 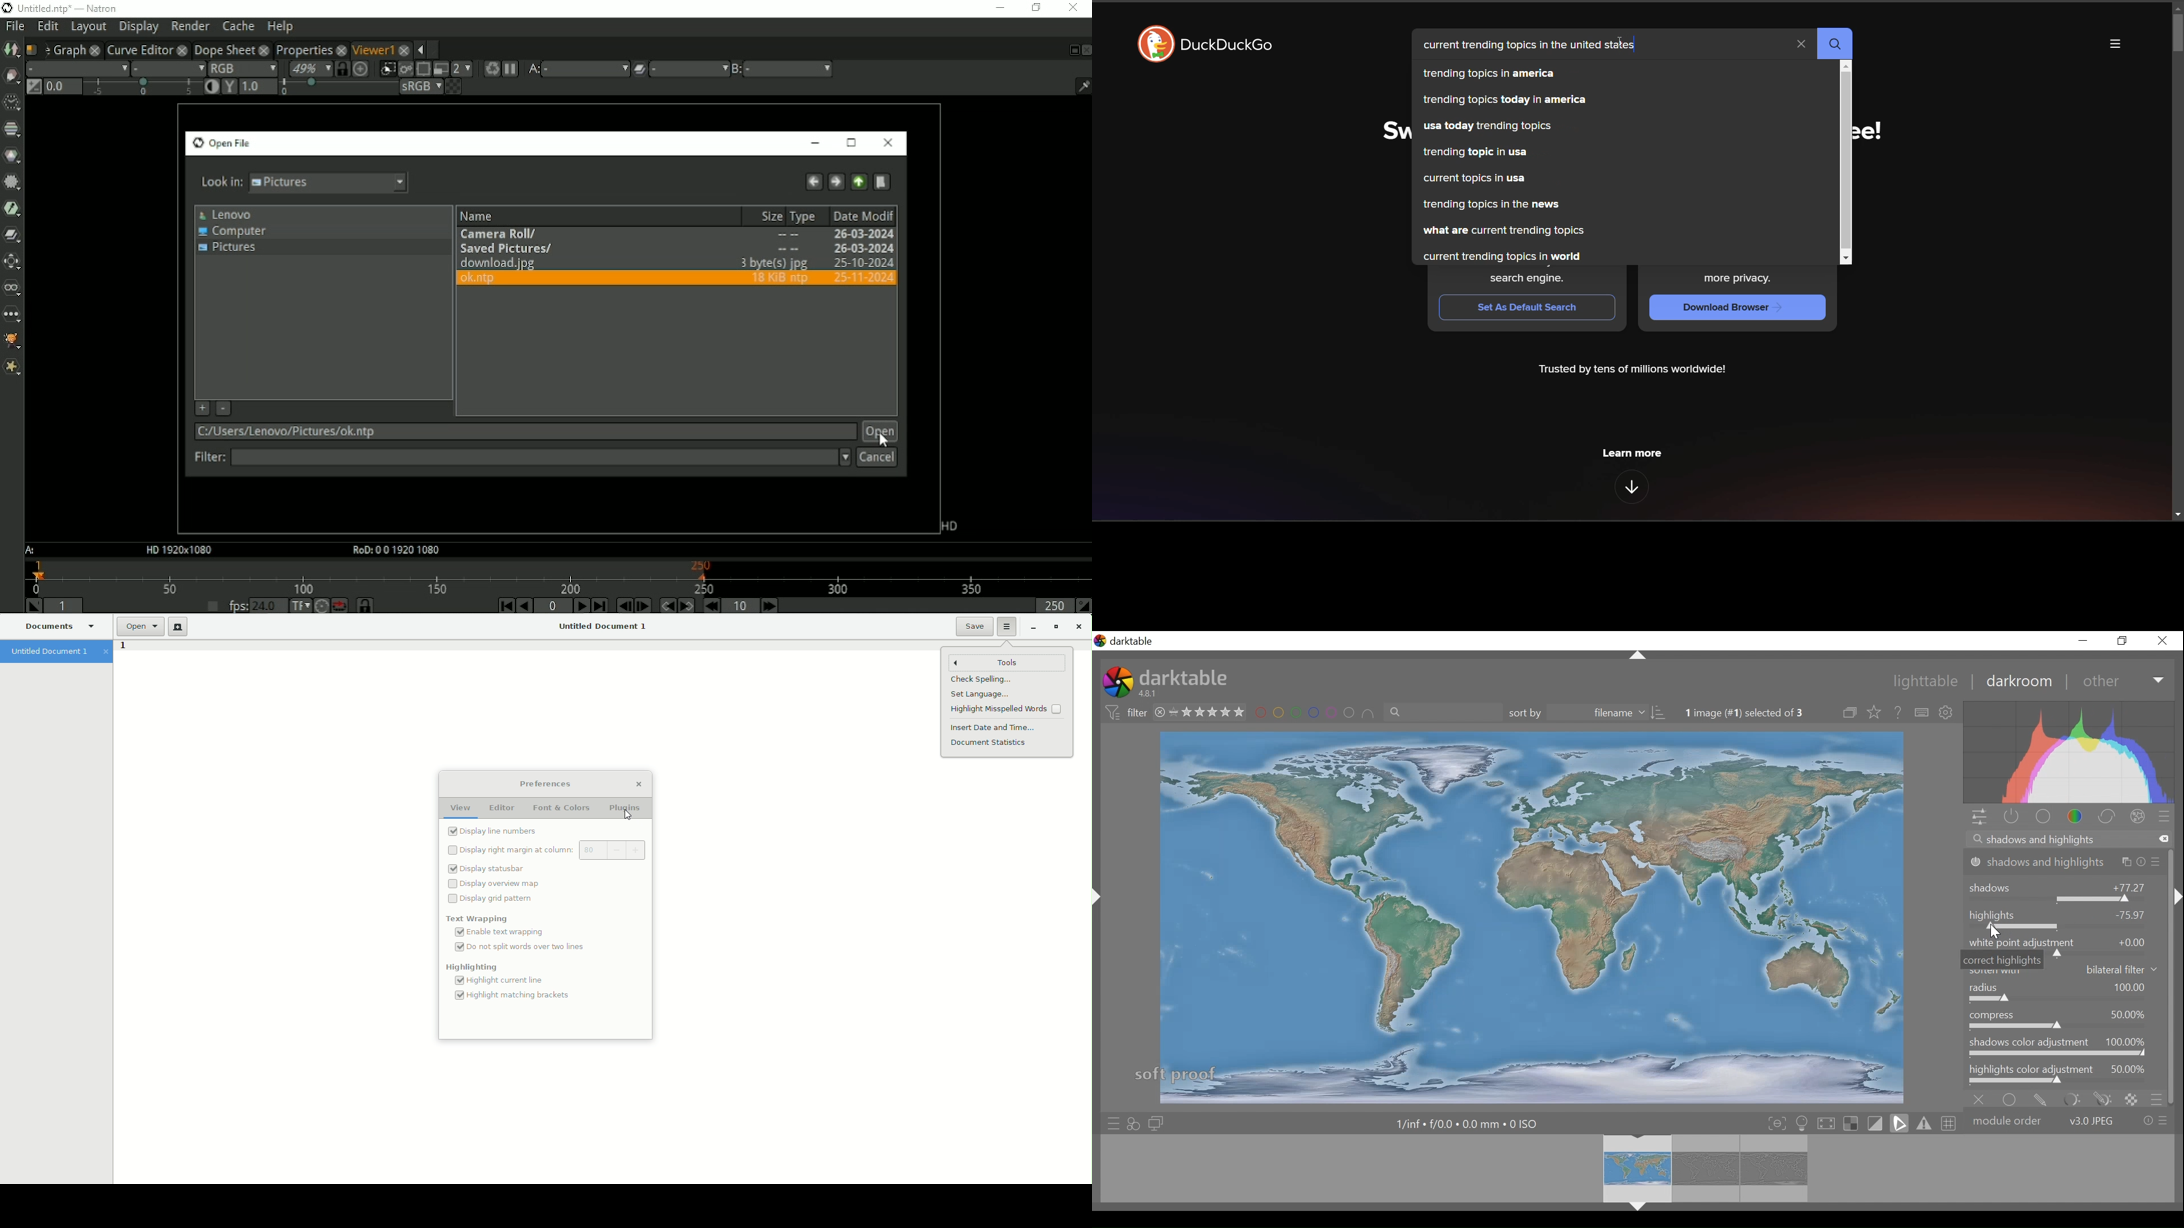 What do you see at coordinates (2108, 816) in the screenshot?
I see `correct` at bounding box center [2108, 816].